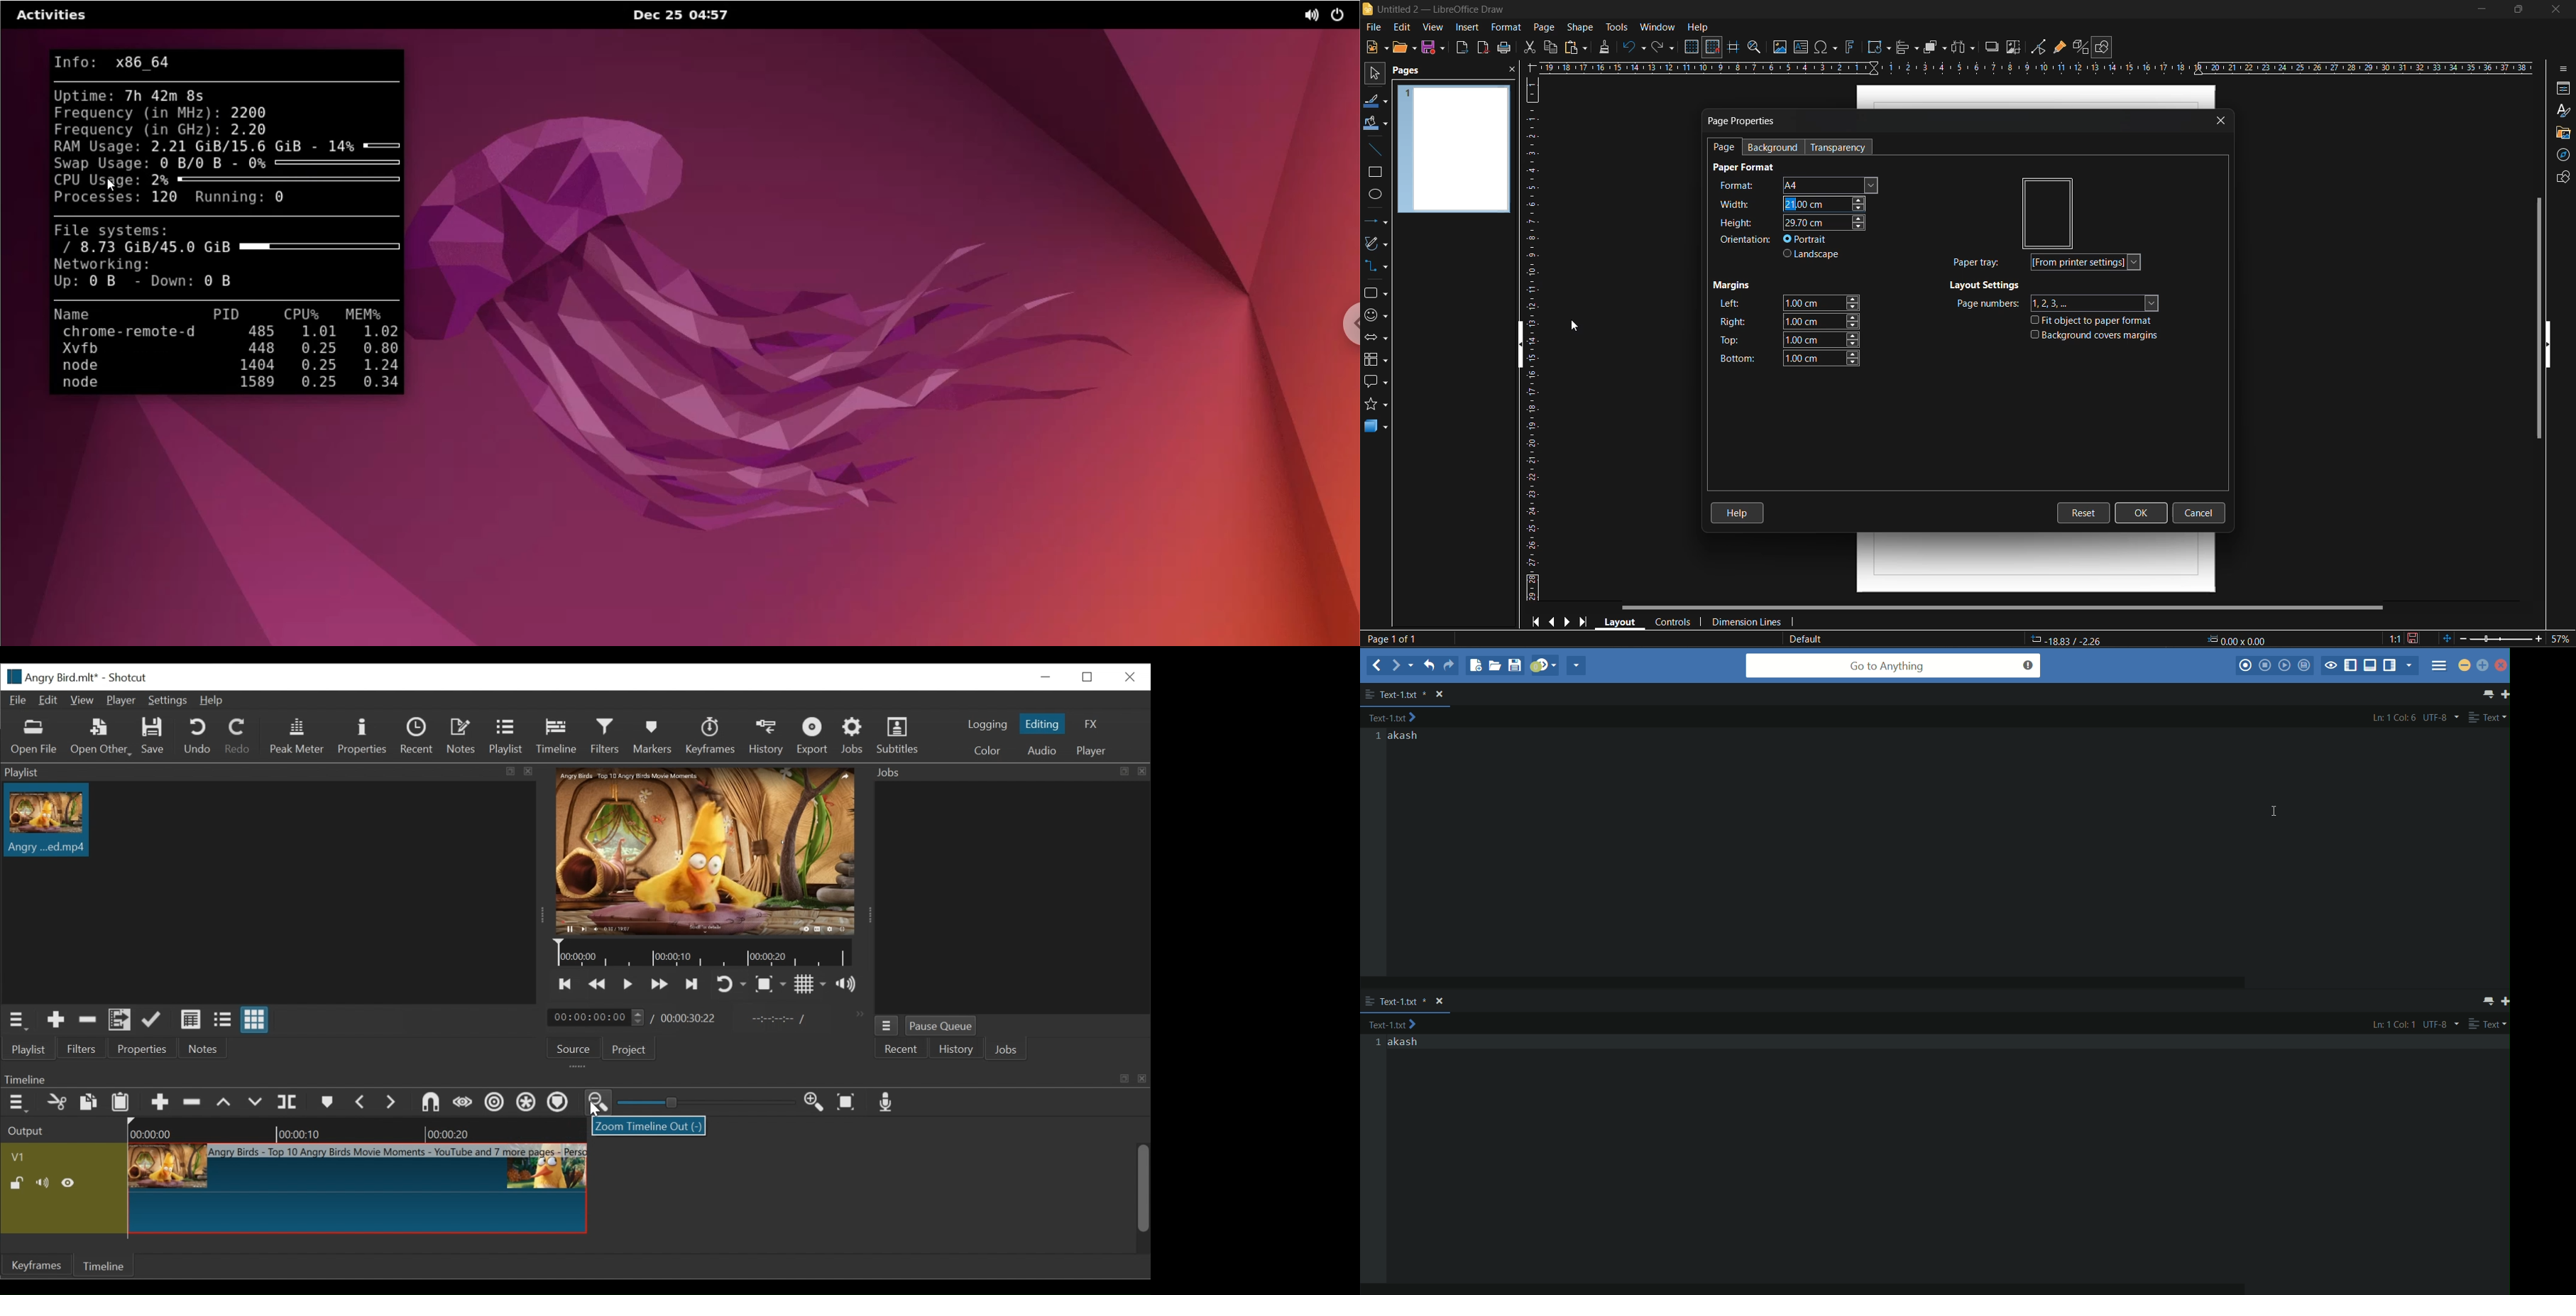  What do you see at coordinates (120, 1104) in the screenshot?
I see `Paste` at bounding box center [120, 1104].